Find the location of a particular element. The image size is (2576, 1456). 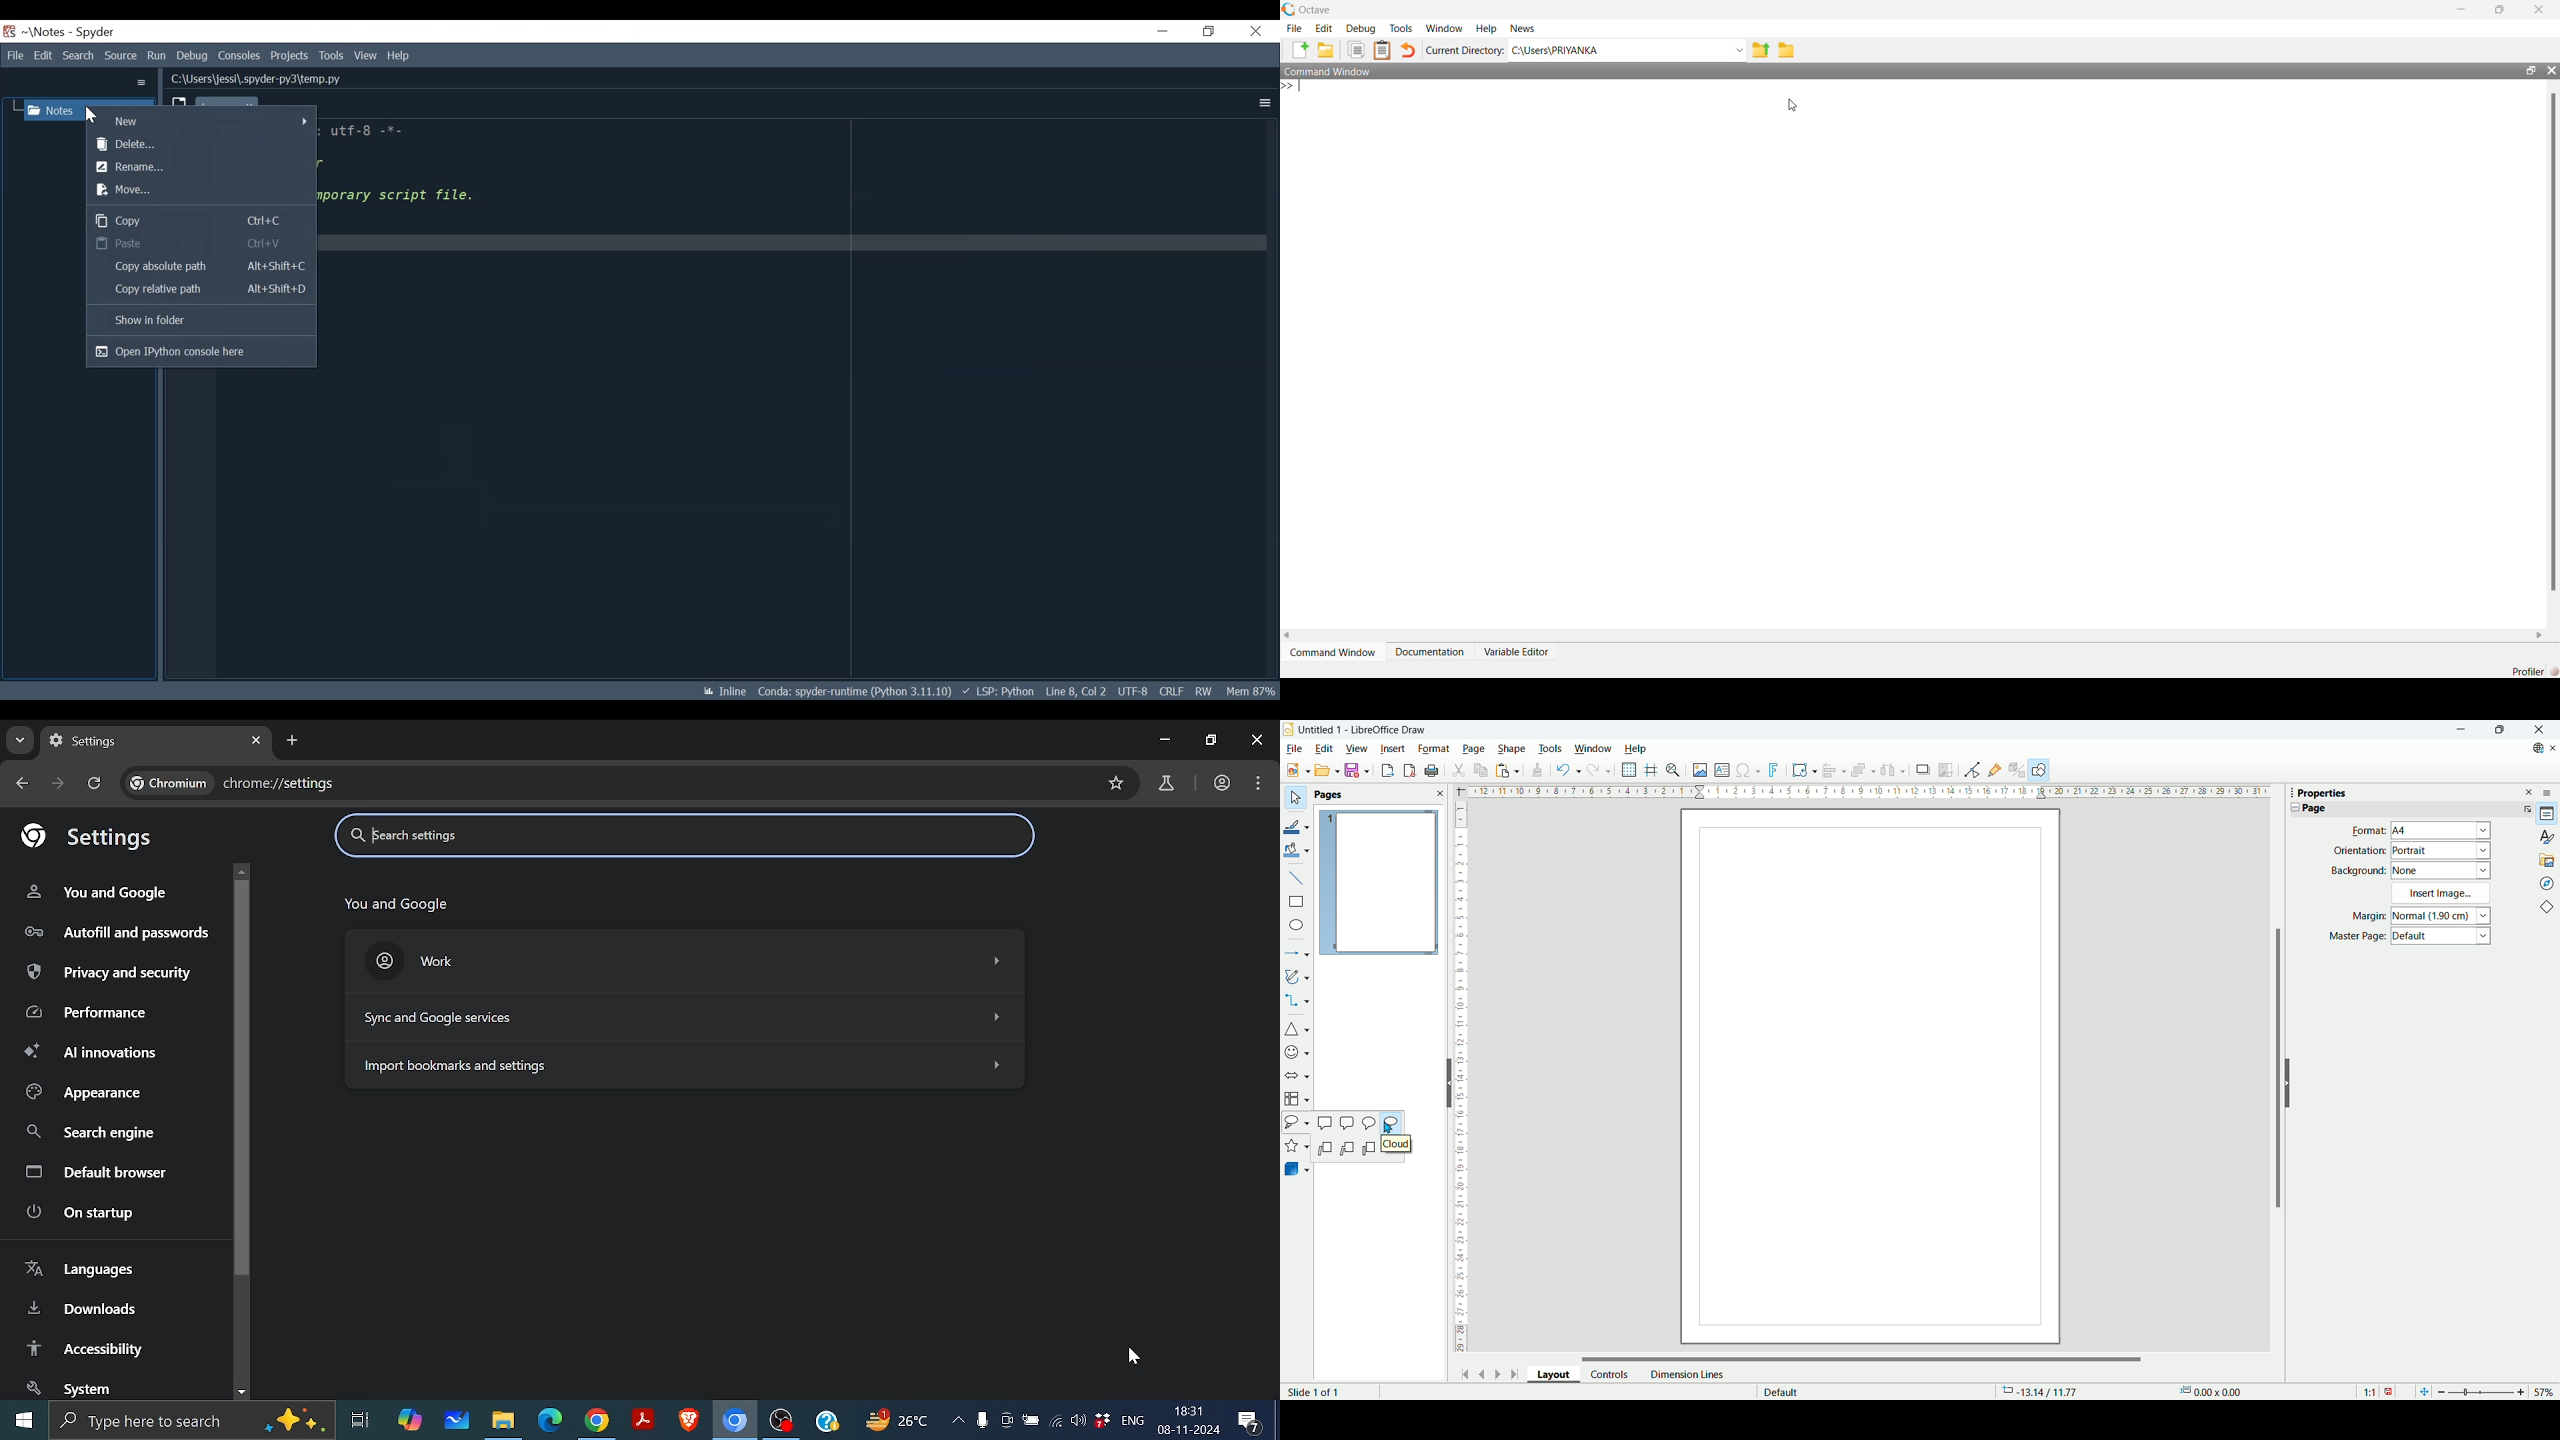

fit to window screen is located at coordinates (2423, 1391).